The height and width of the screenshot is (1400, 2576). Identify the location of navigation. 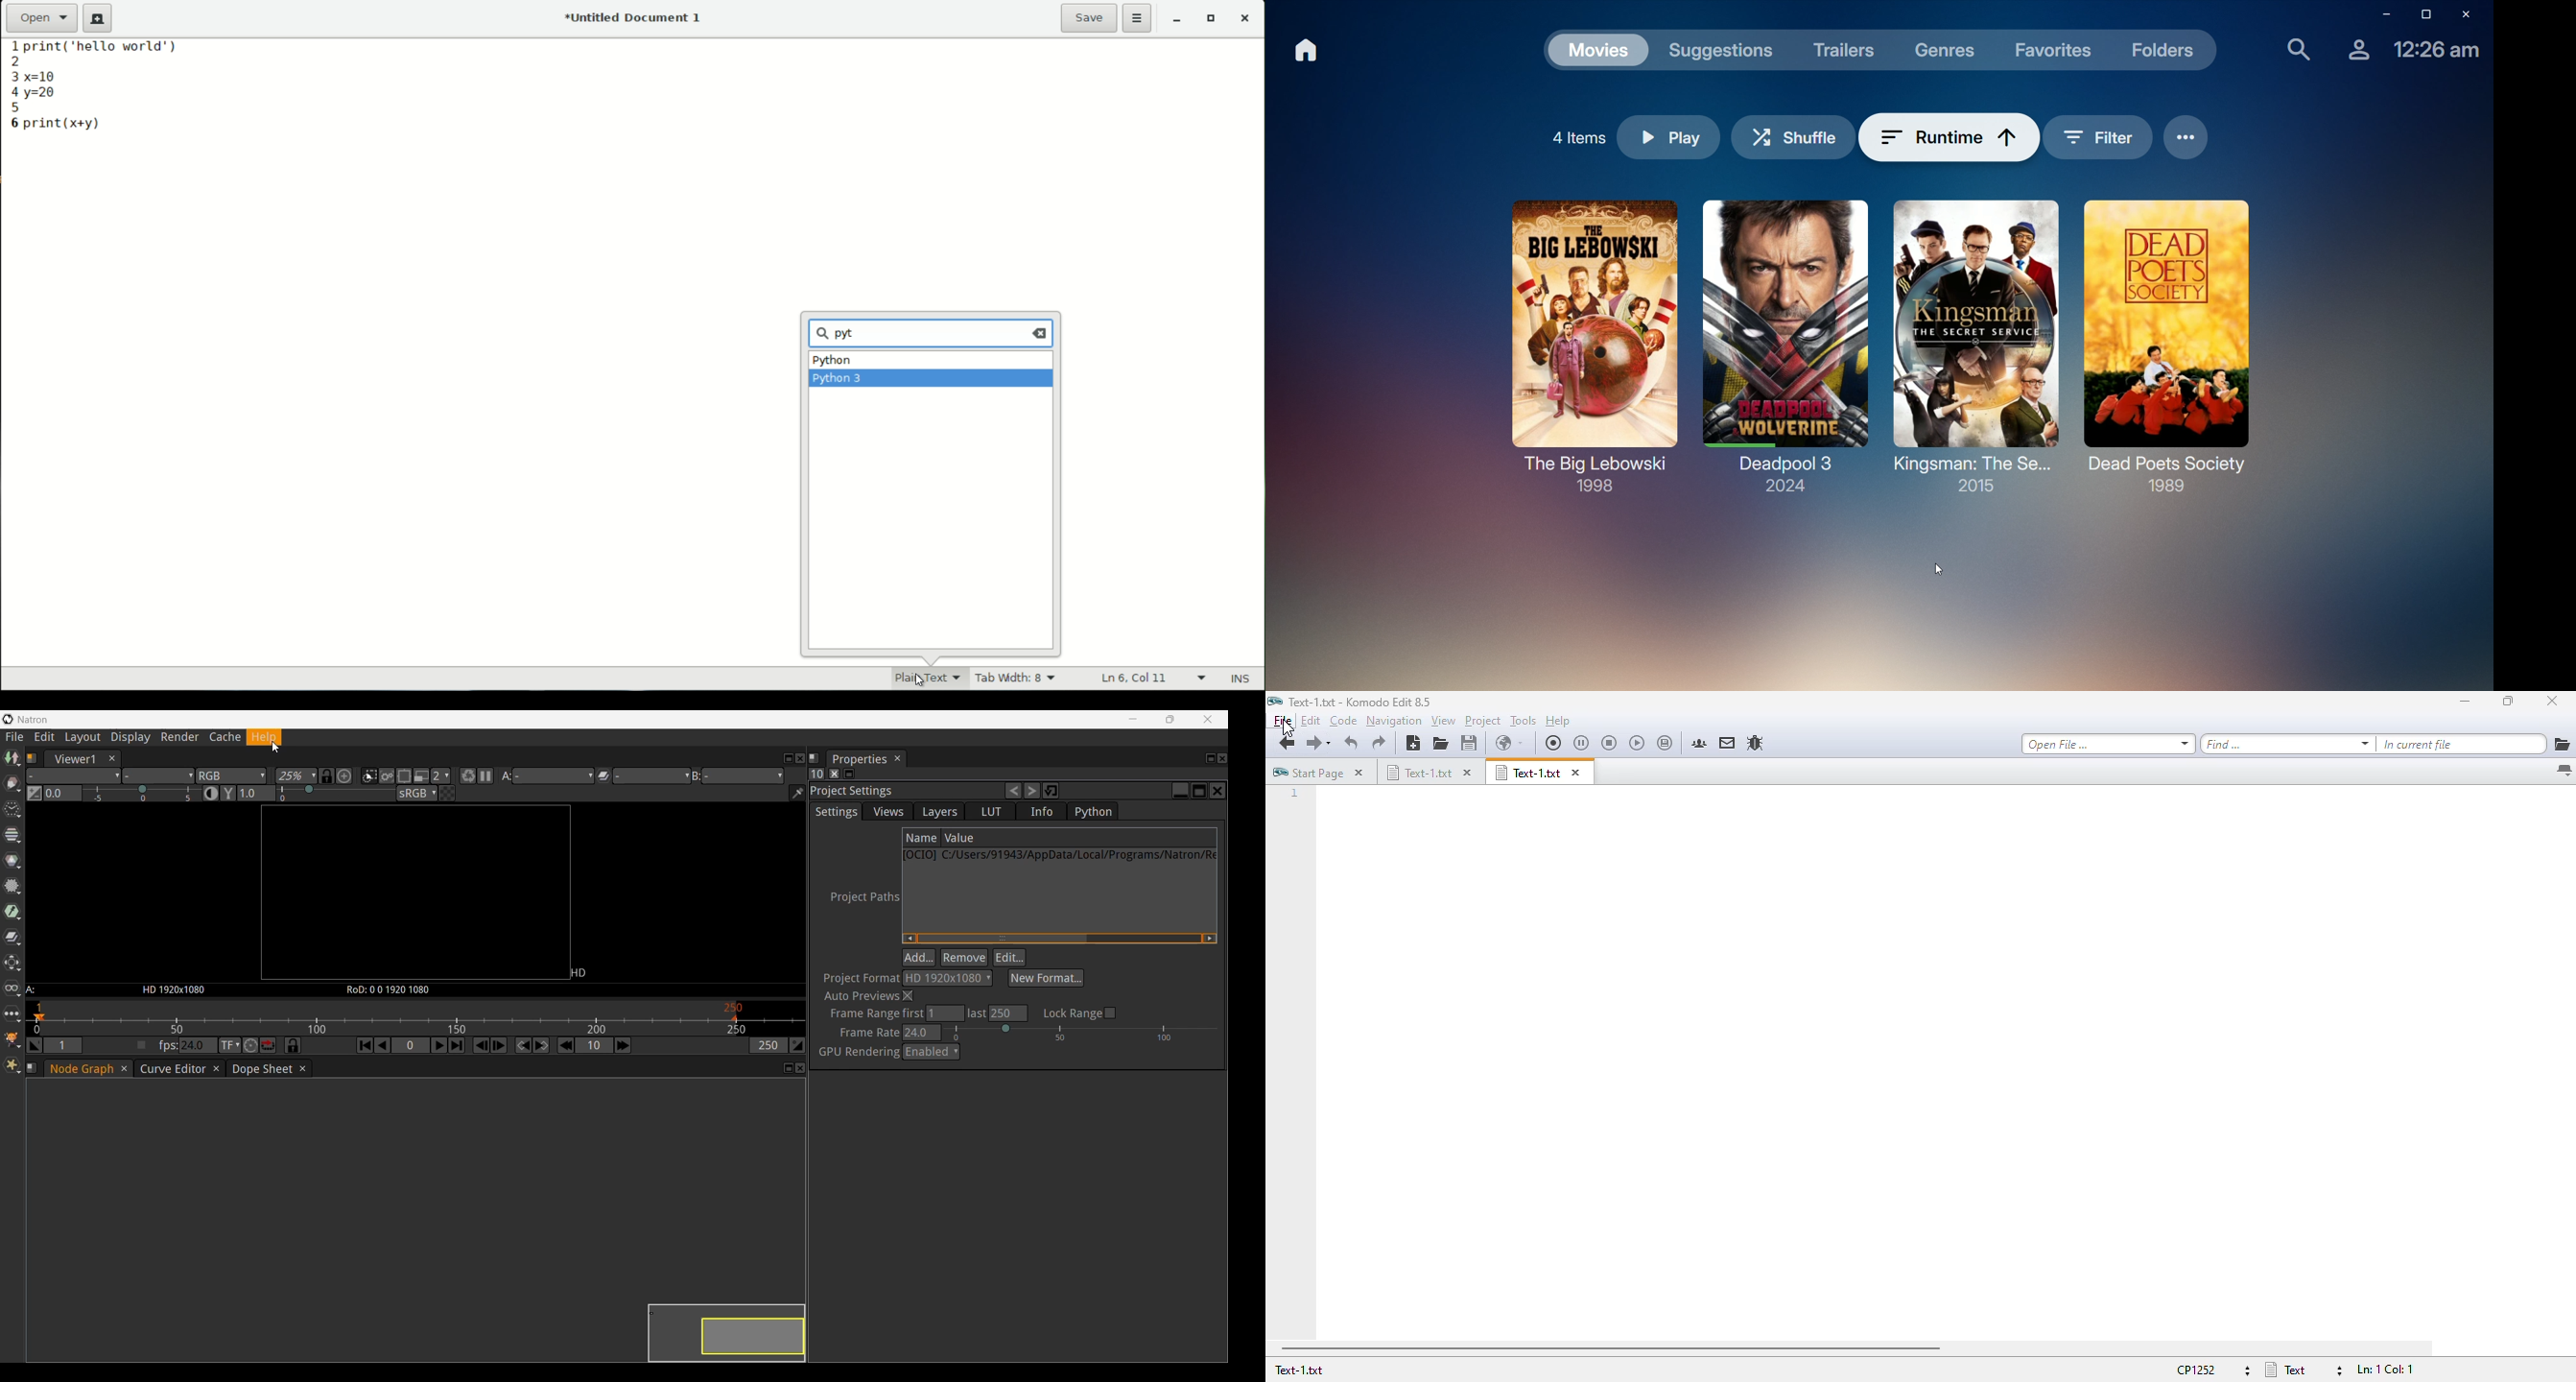
(1394, 721).